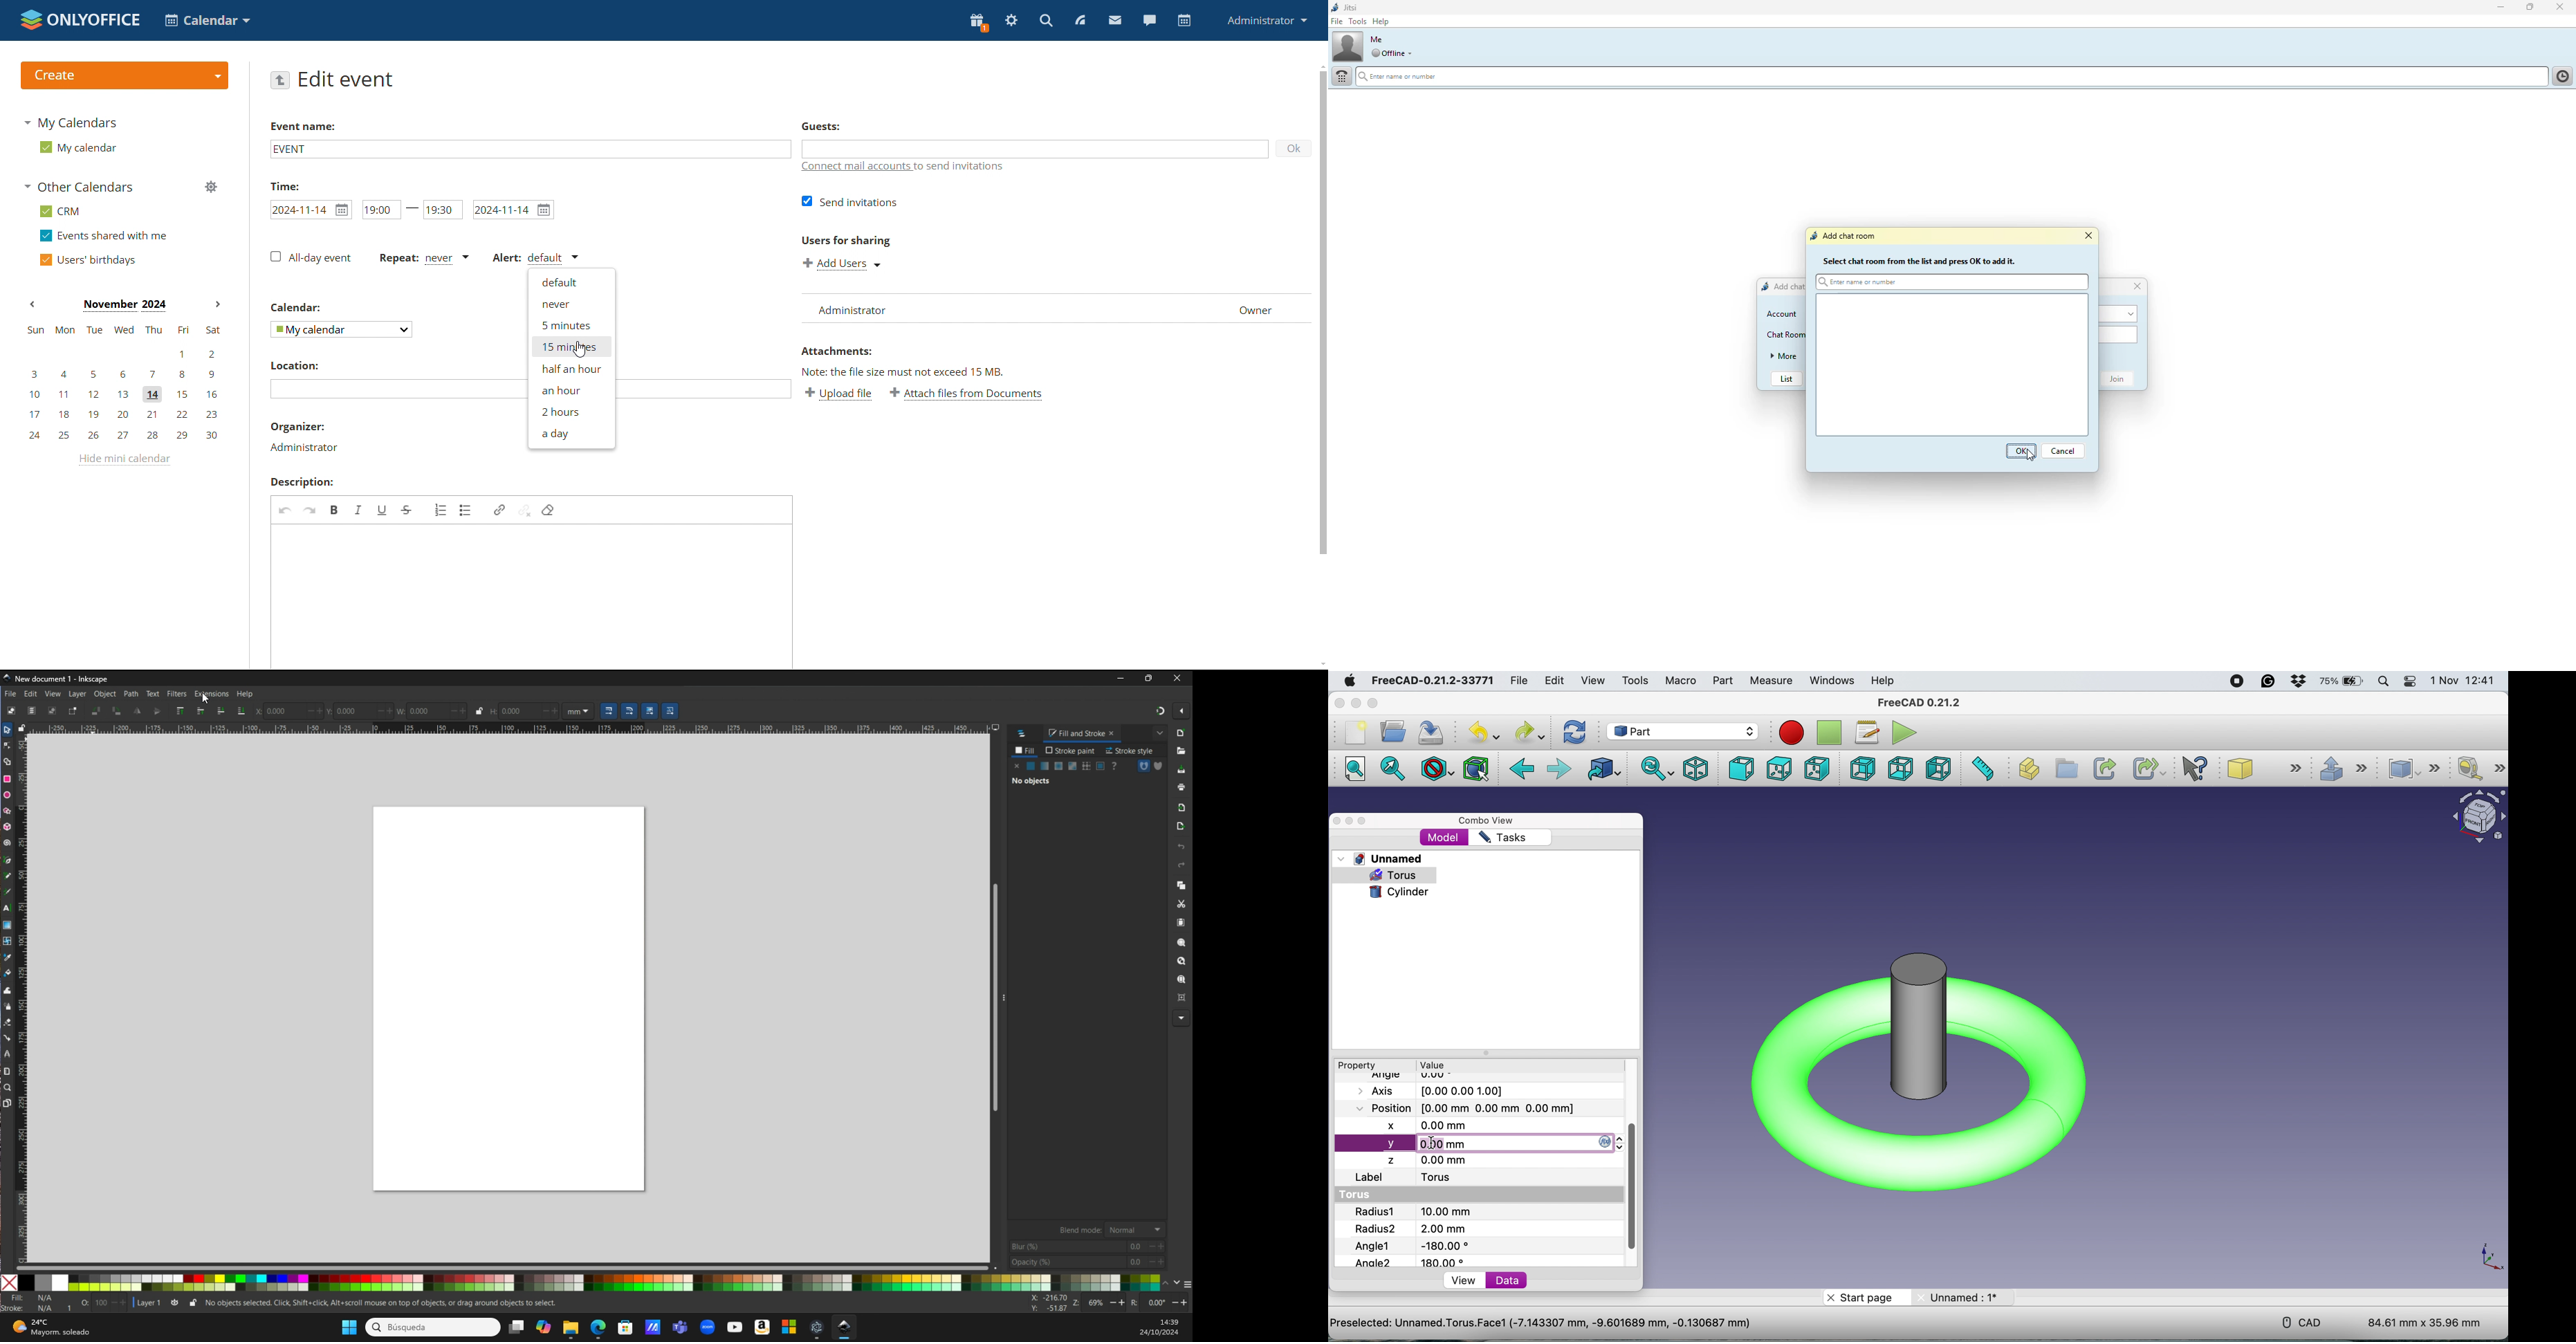 The height and width of the screenshot is (1344, 2576). Describe the element at coordinates (125, 711) in the screenshot. I see `Custom Tool bar` at that location.